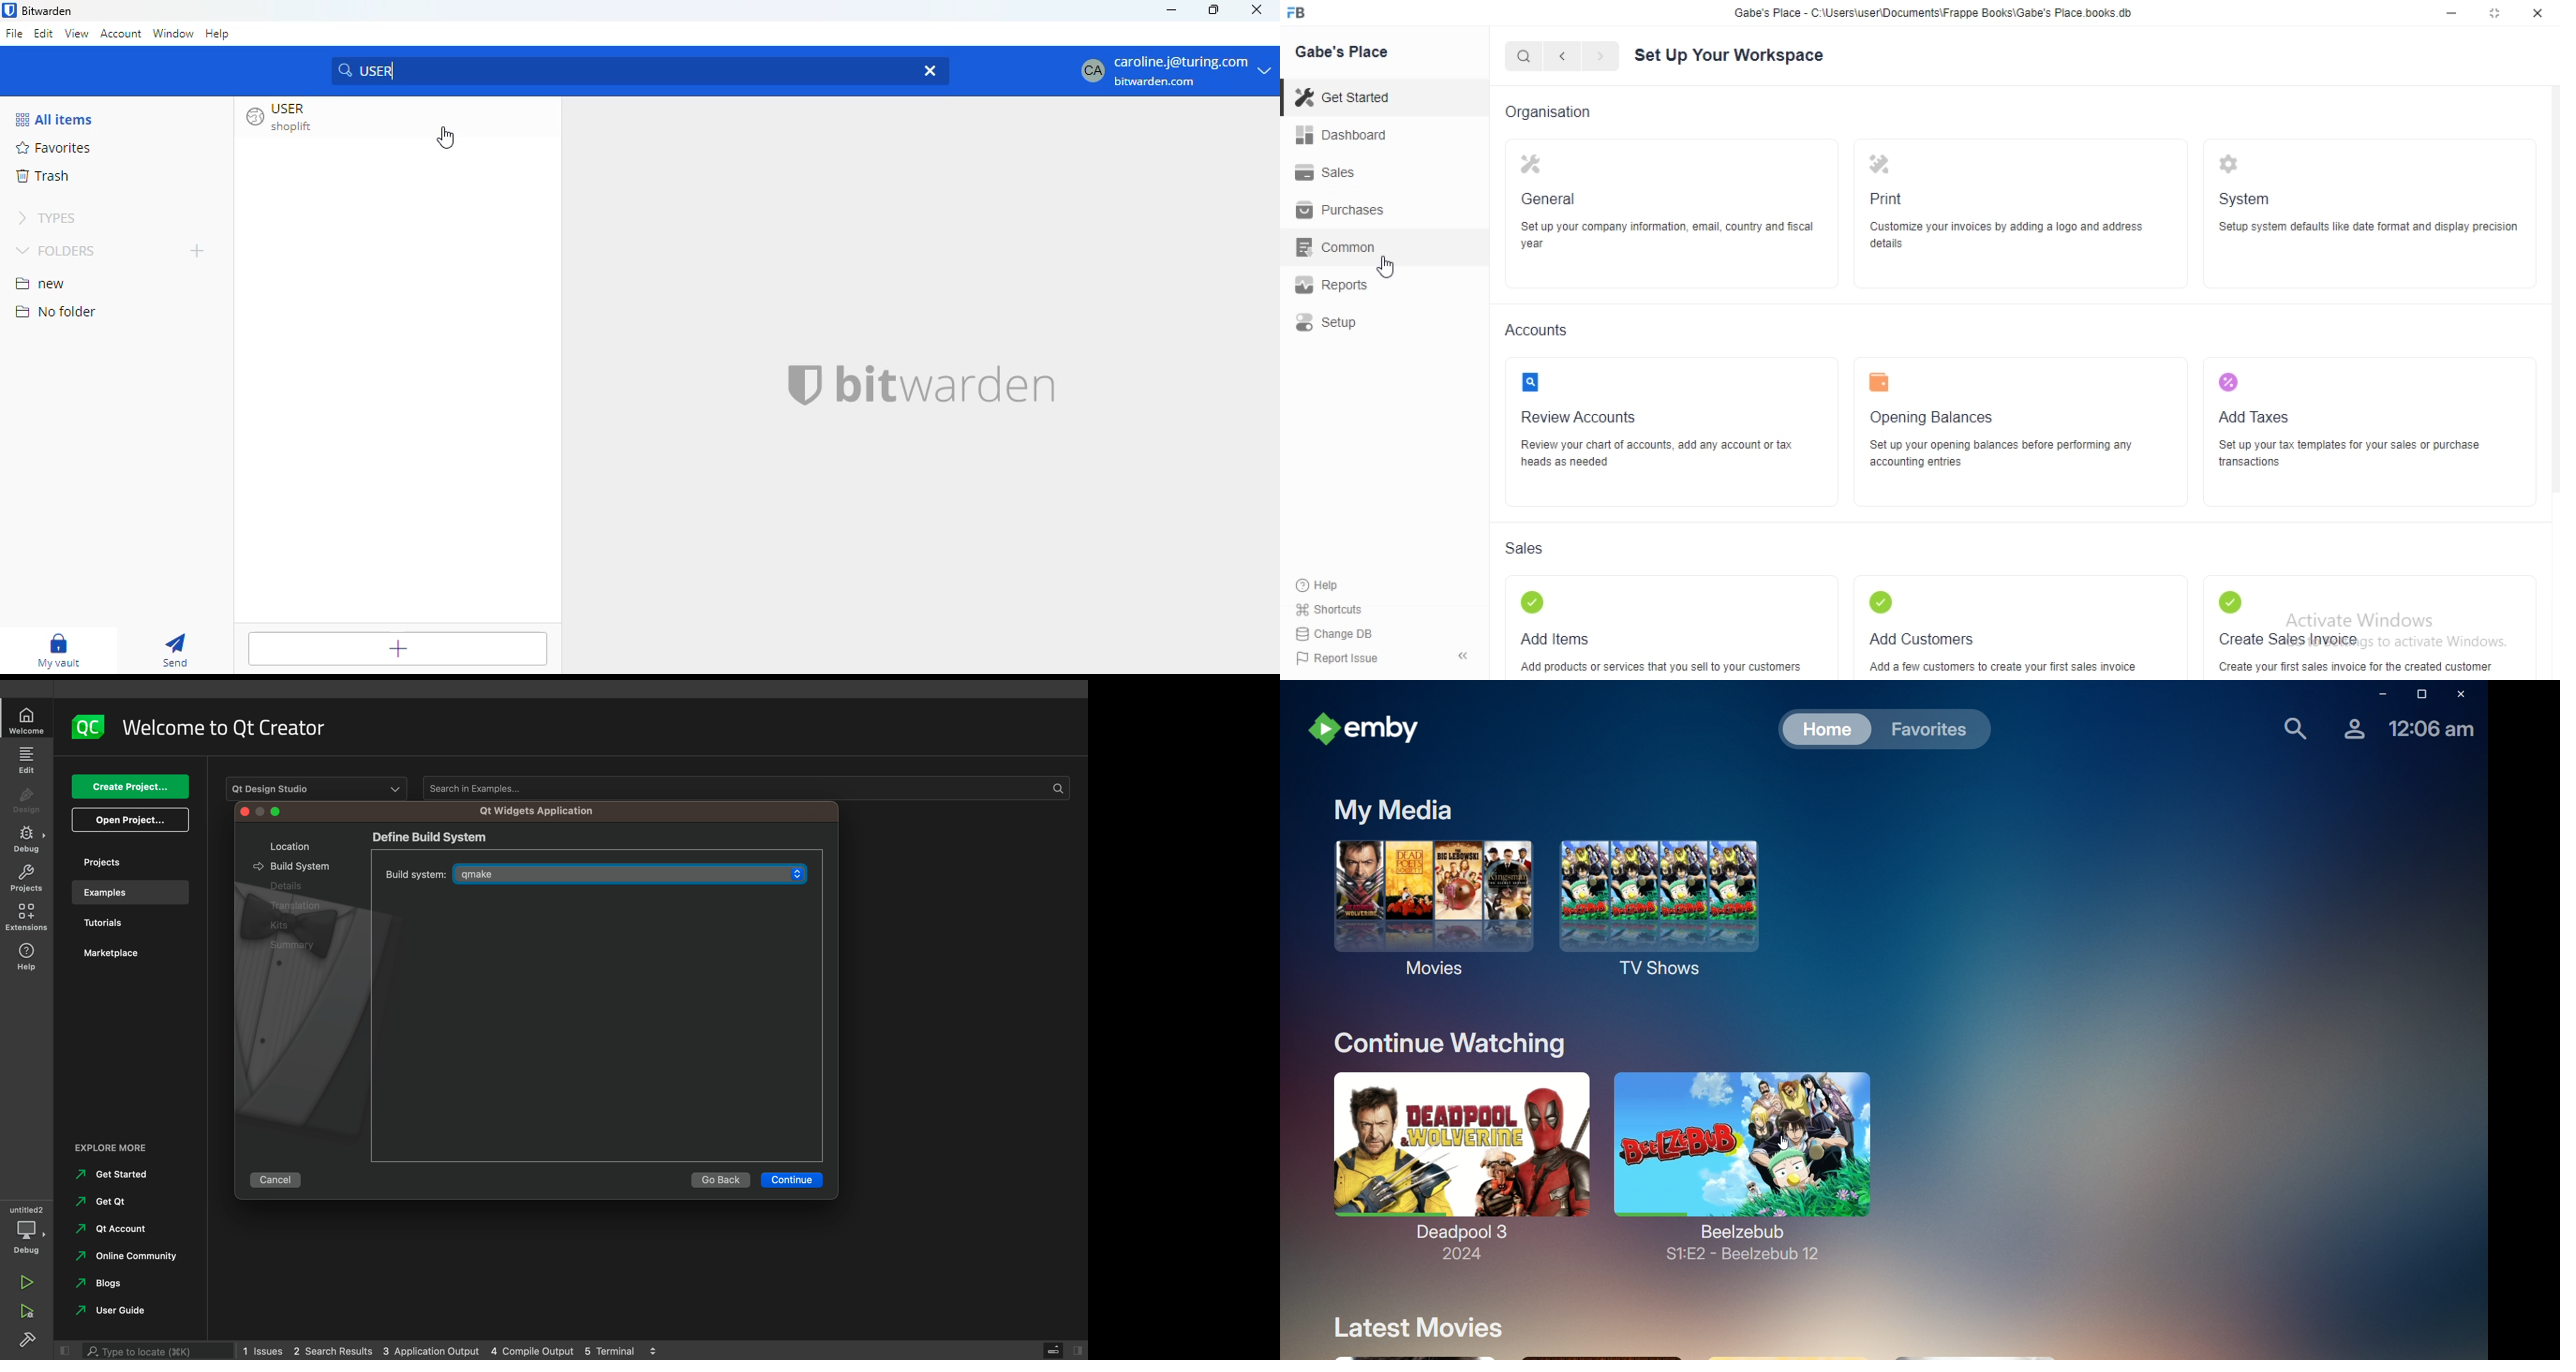  Describe the element at coordinates (1527, 381) in the screenshot. I see `icon` at that location.